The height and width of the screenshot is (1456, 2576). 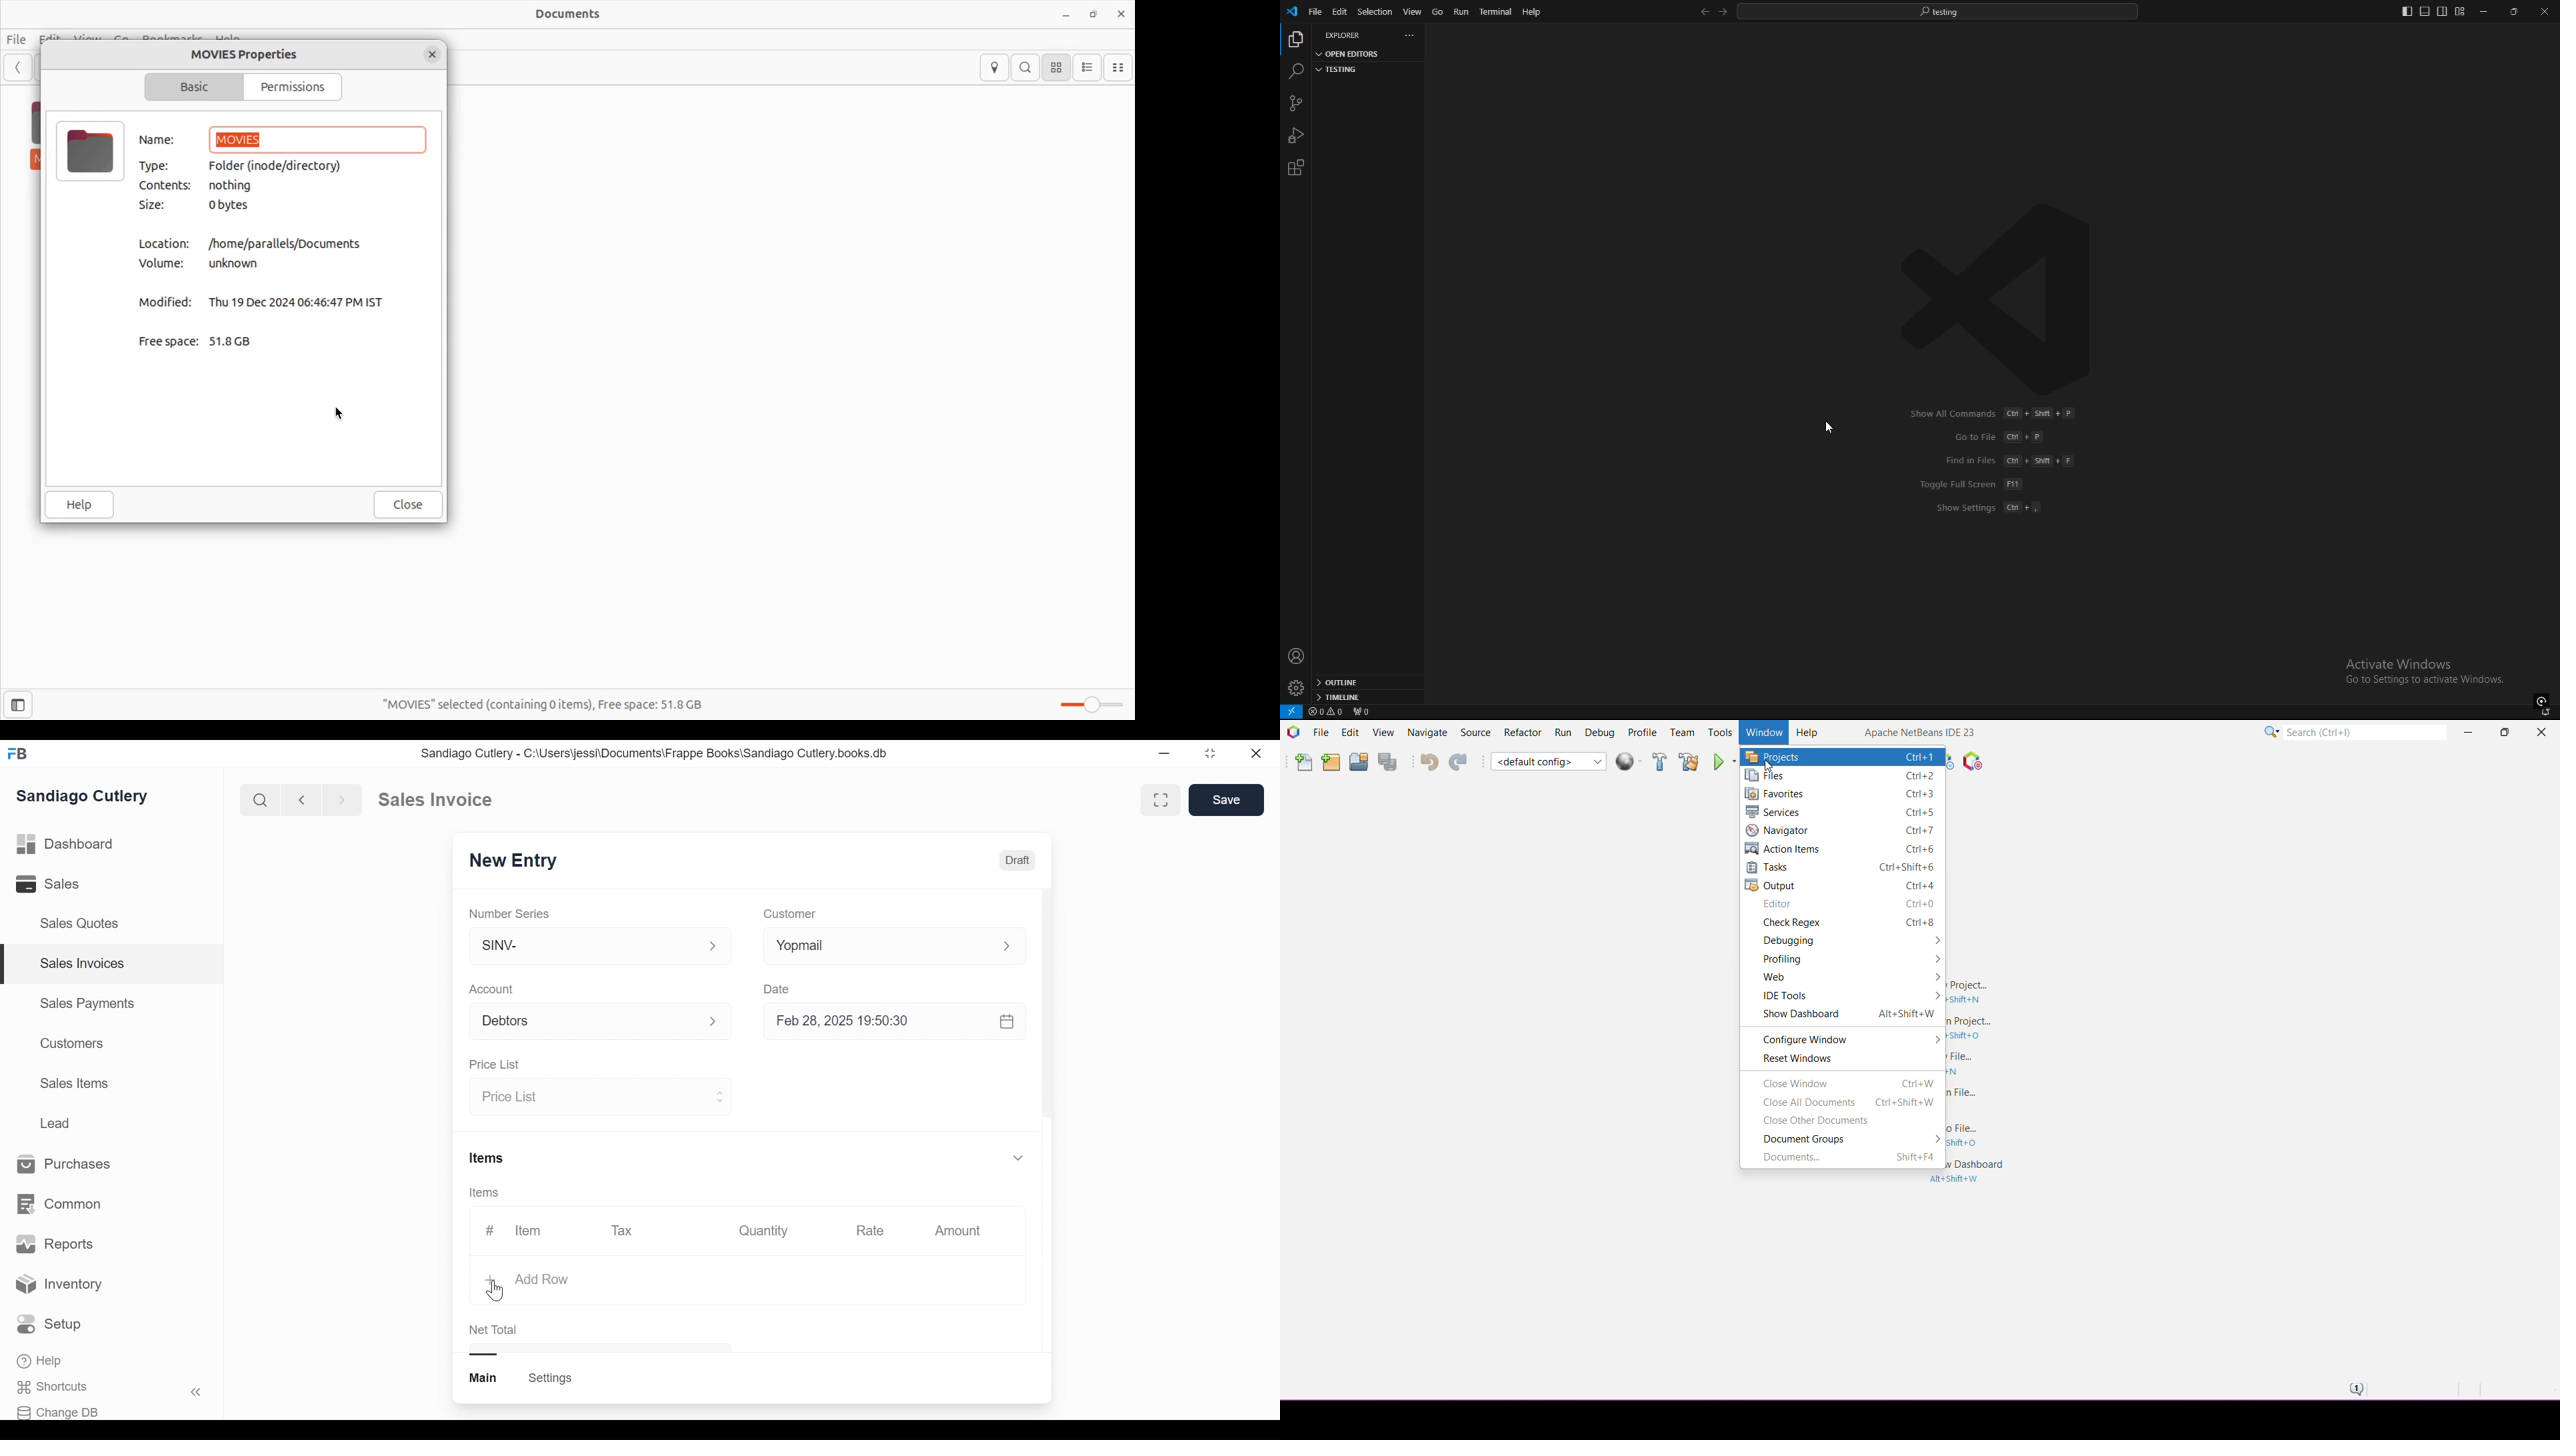 What do you see at coordinates (71, 1165) in the screenshot?
I see `Purchases` at bounding box center [71, 1165].